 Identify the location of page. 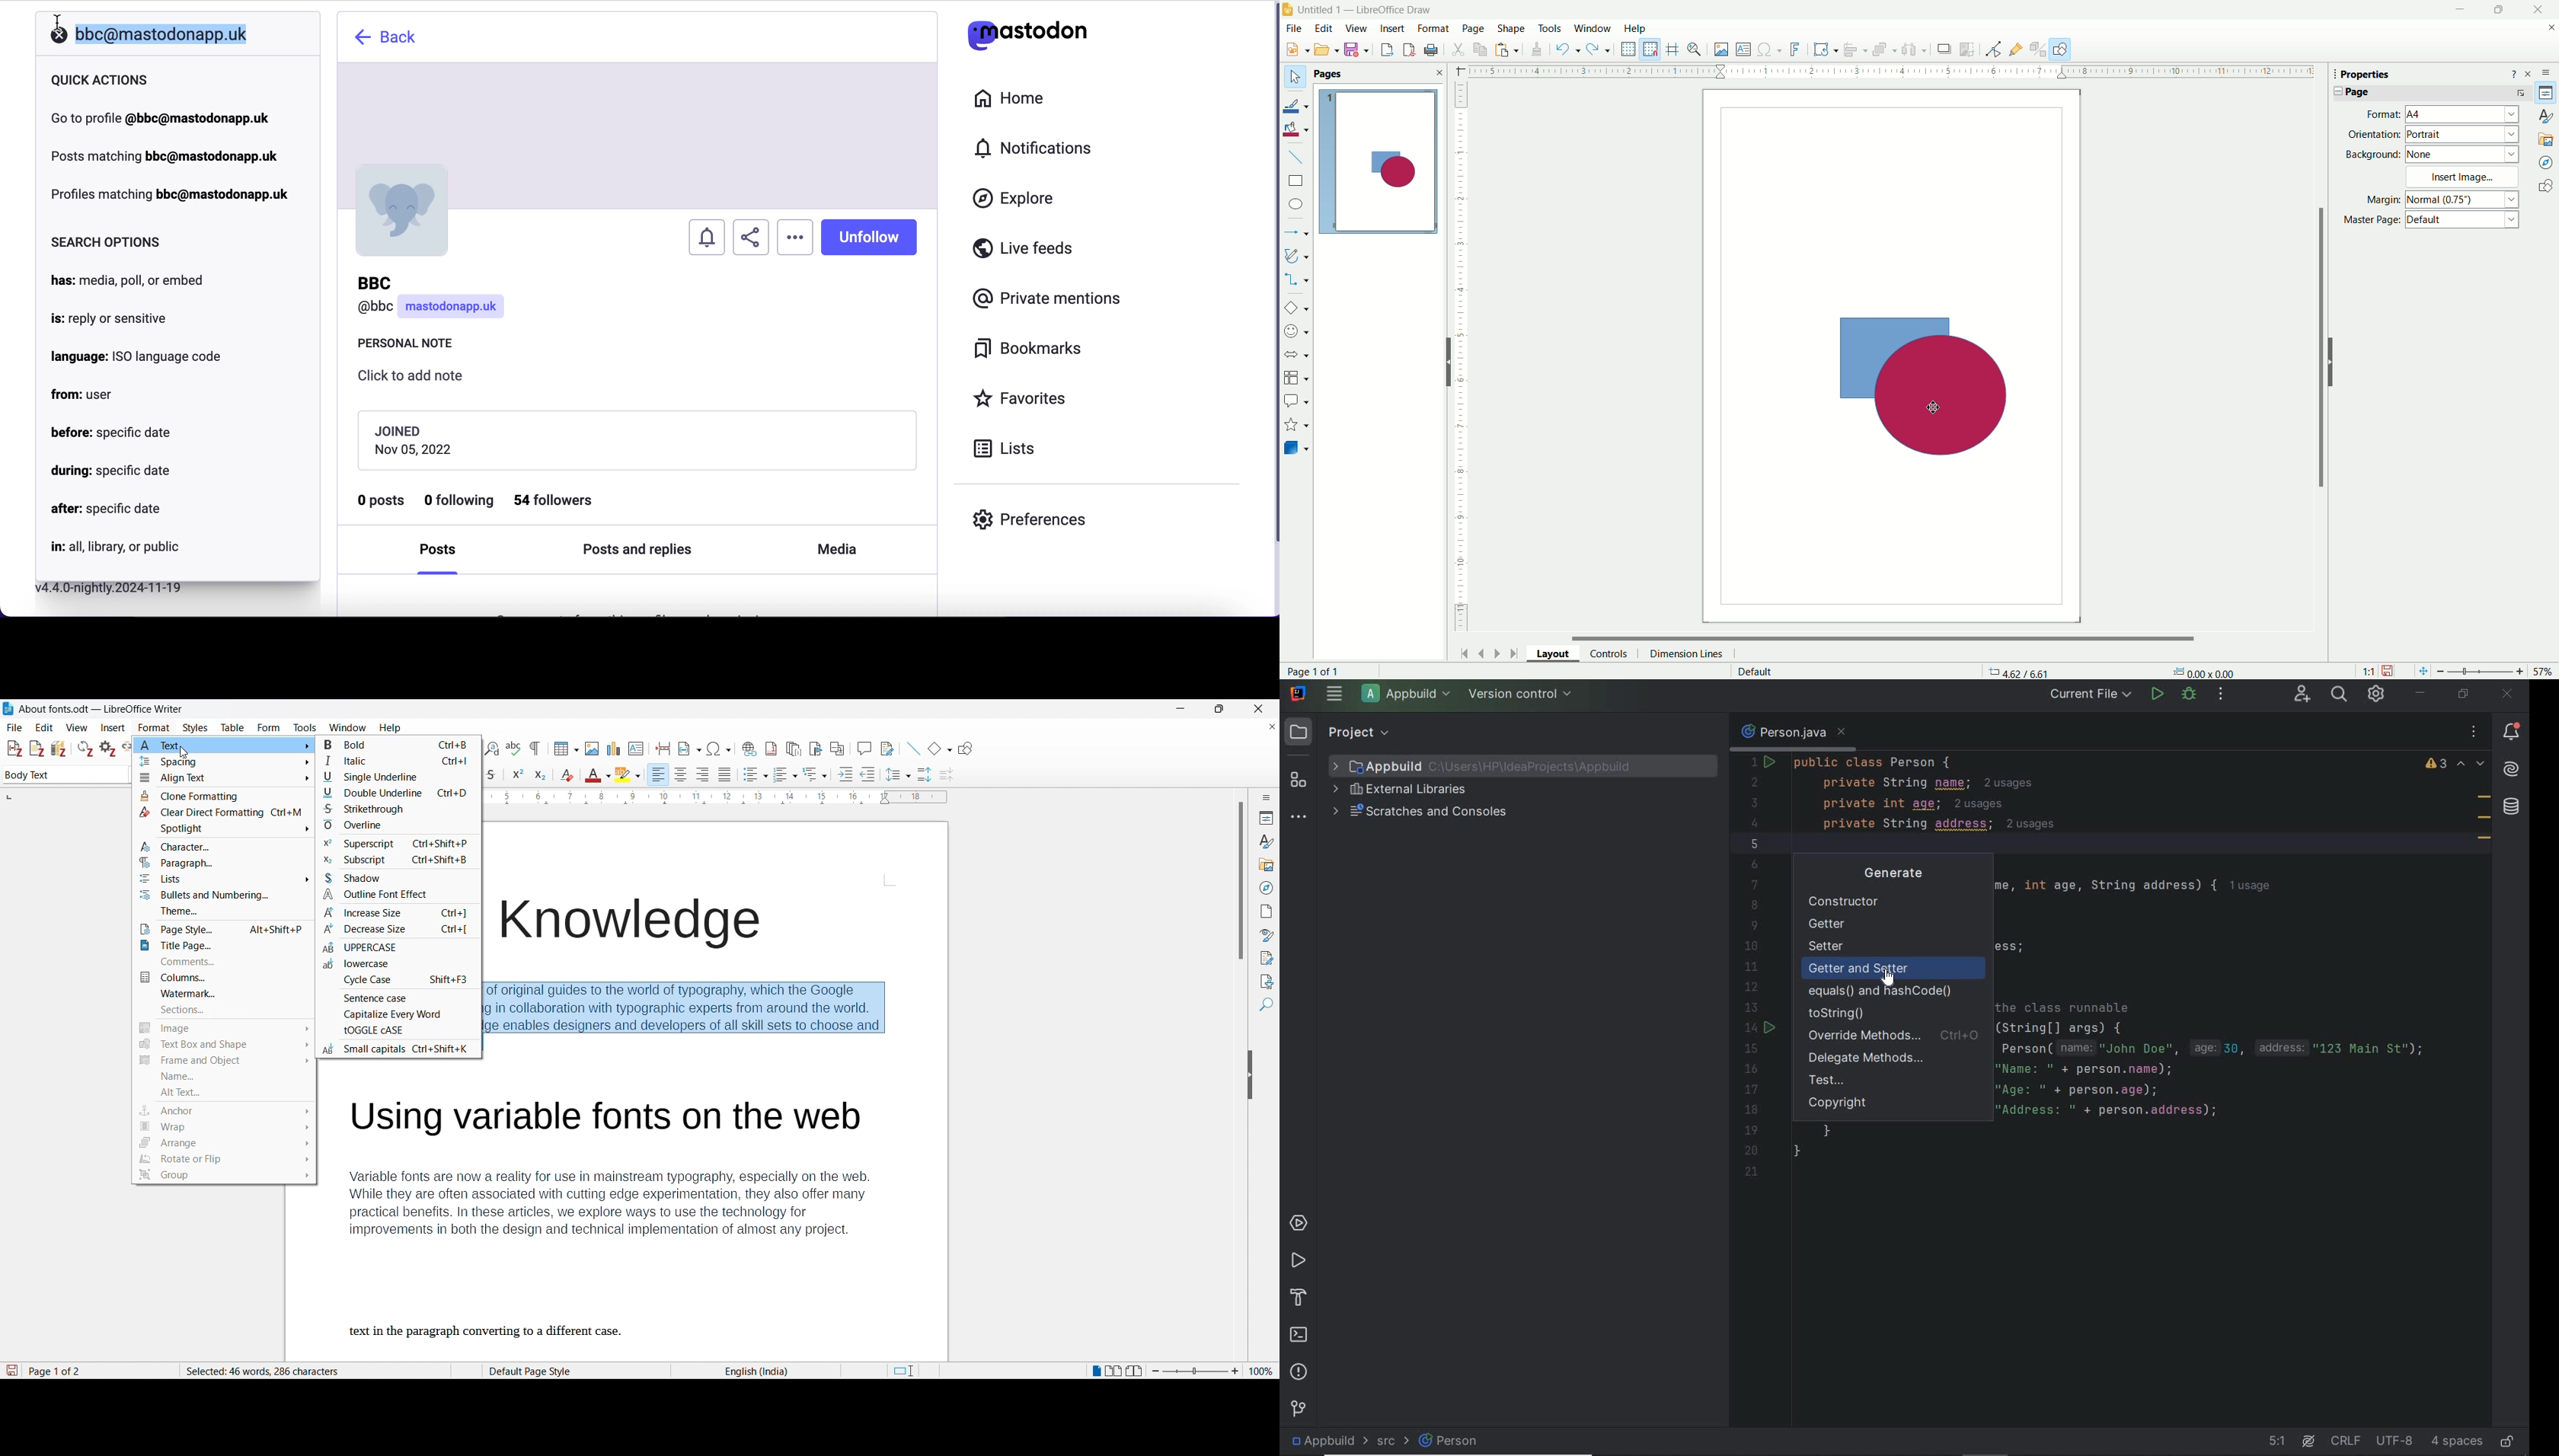
(1891, 355).